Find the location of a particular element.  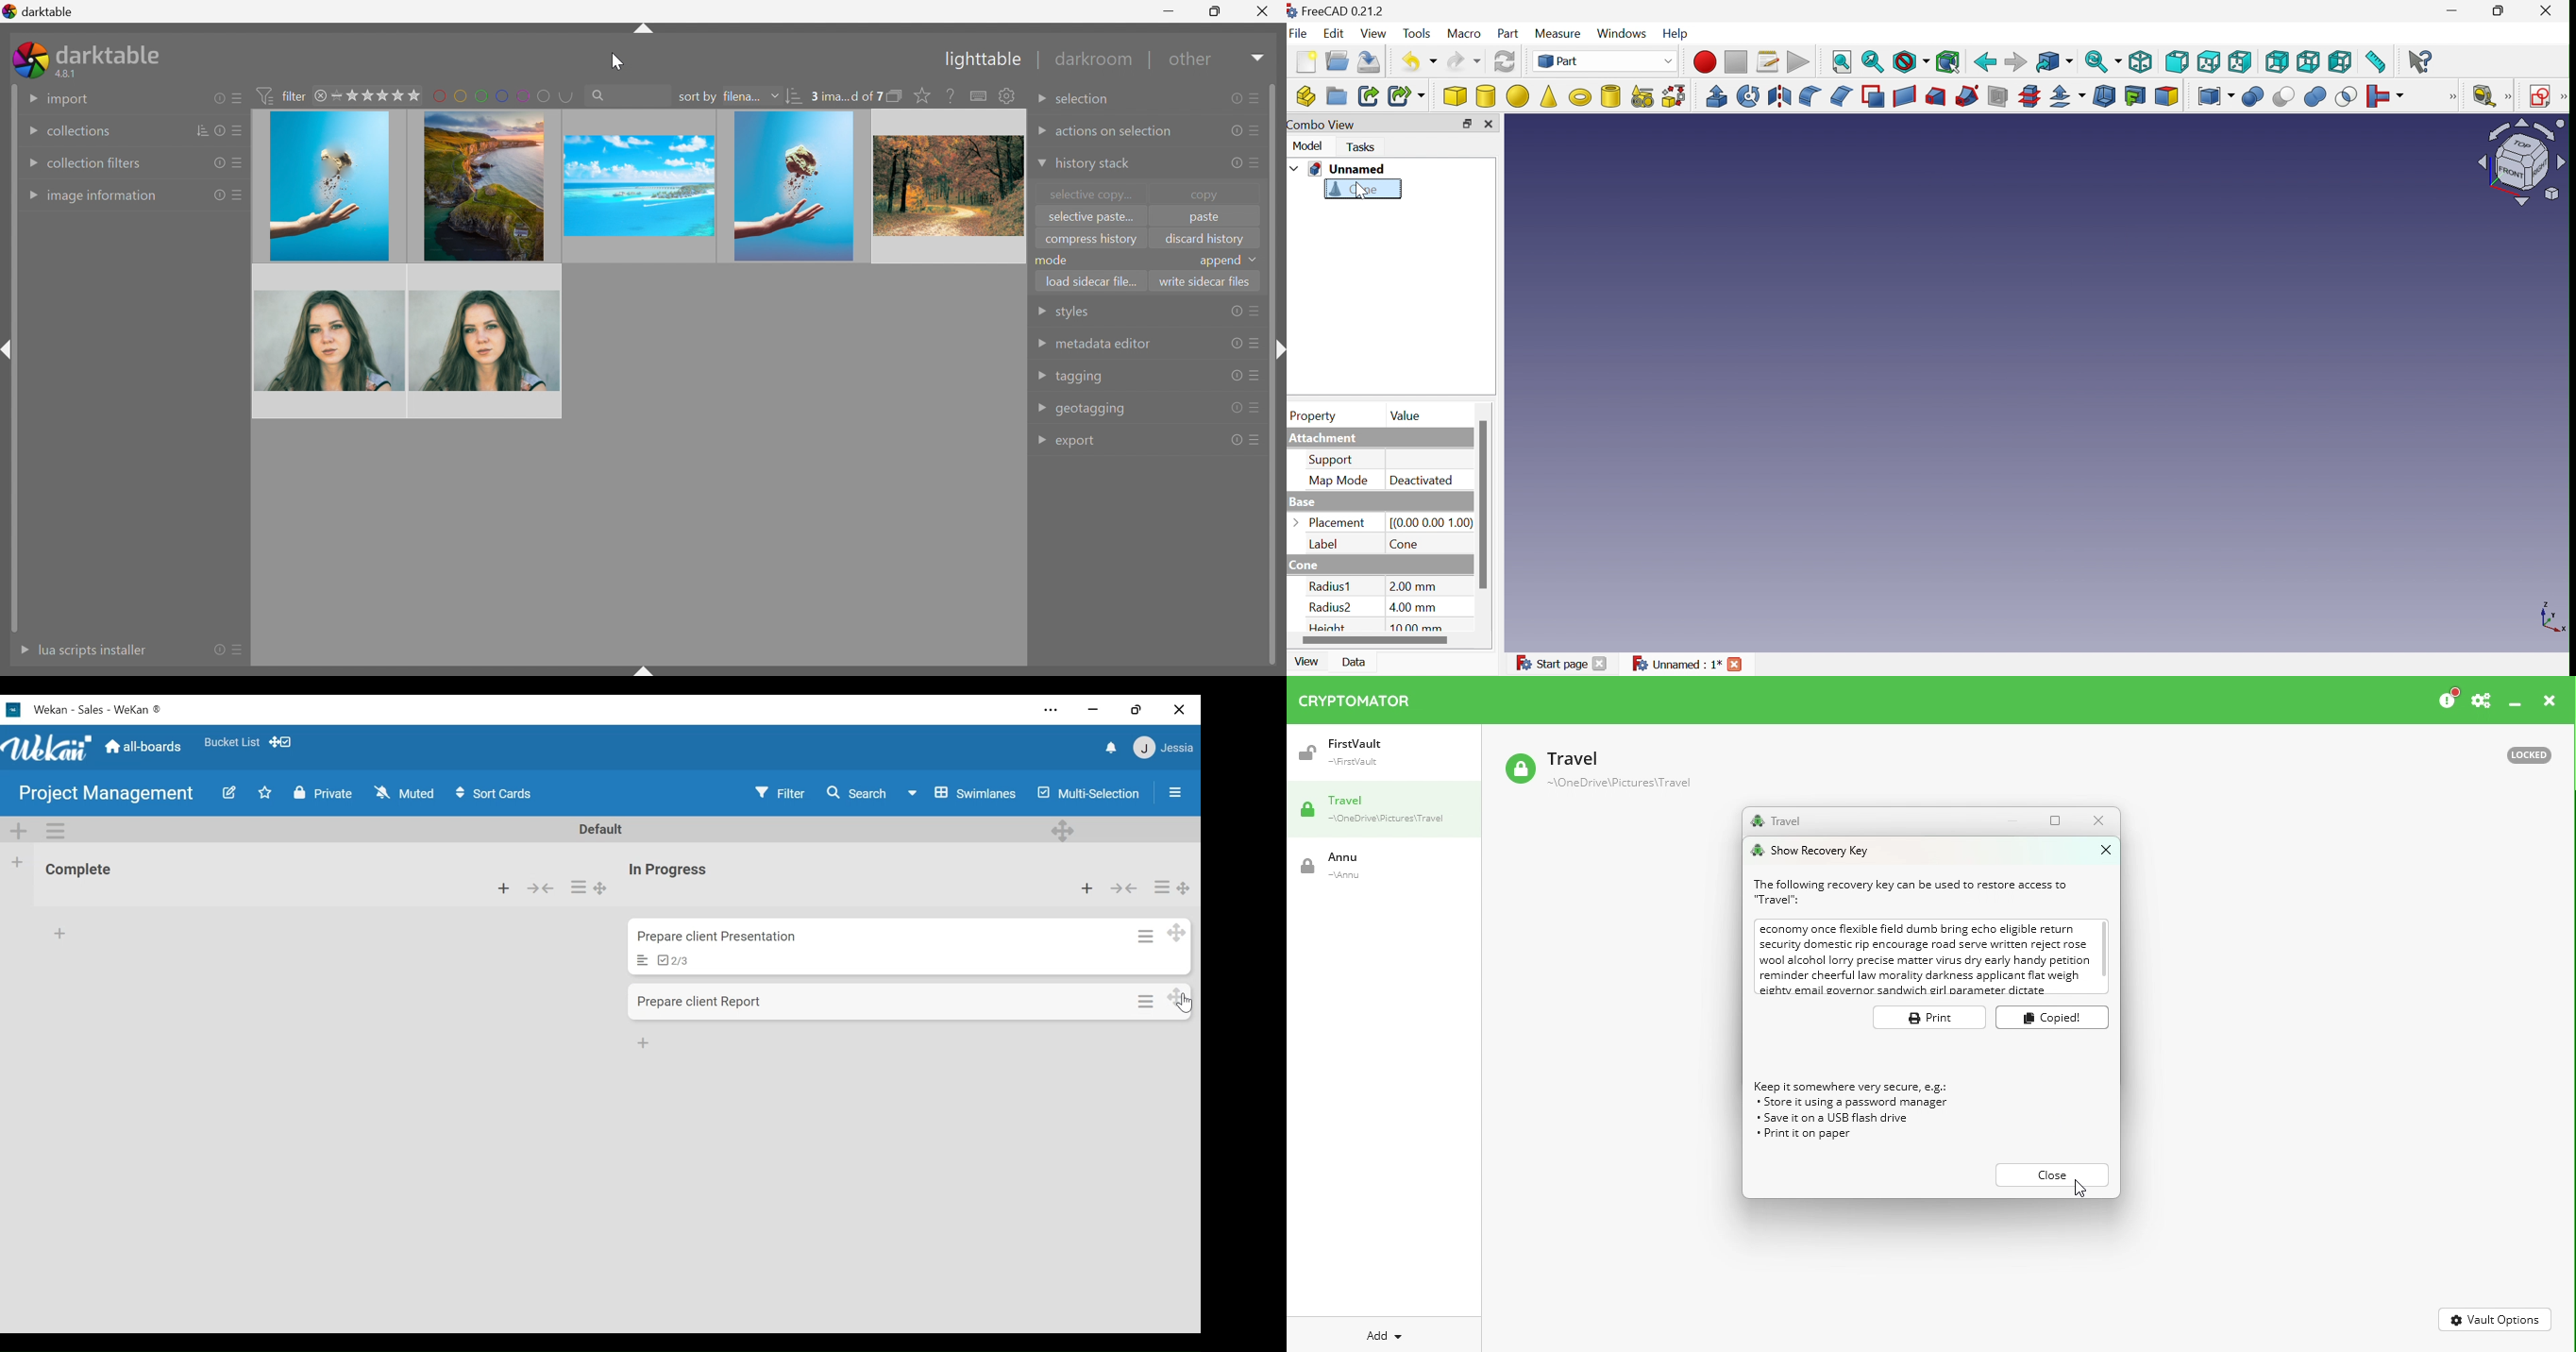

Create part is located at coordinates (1306, 94).